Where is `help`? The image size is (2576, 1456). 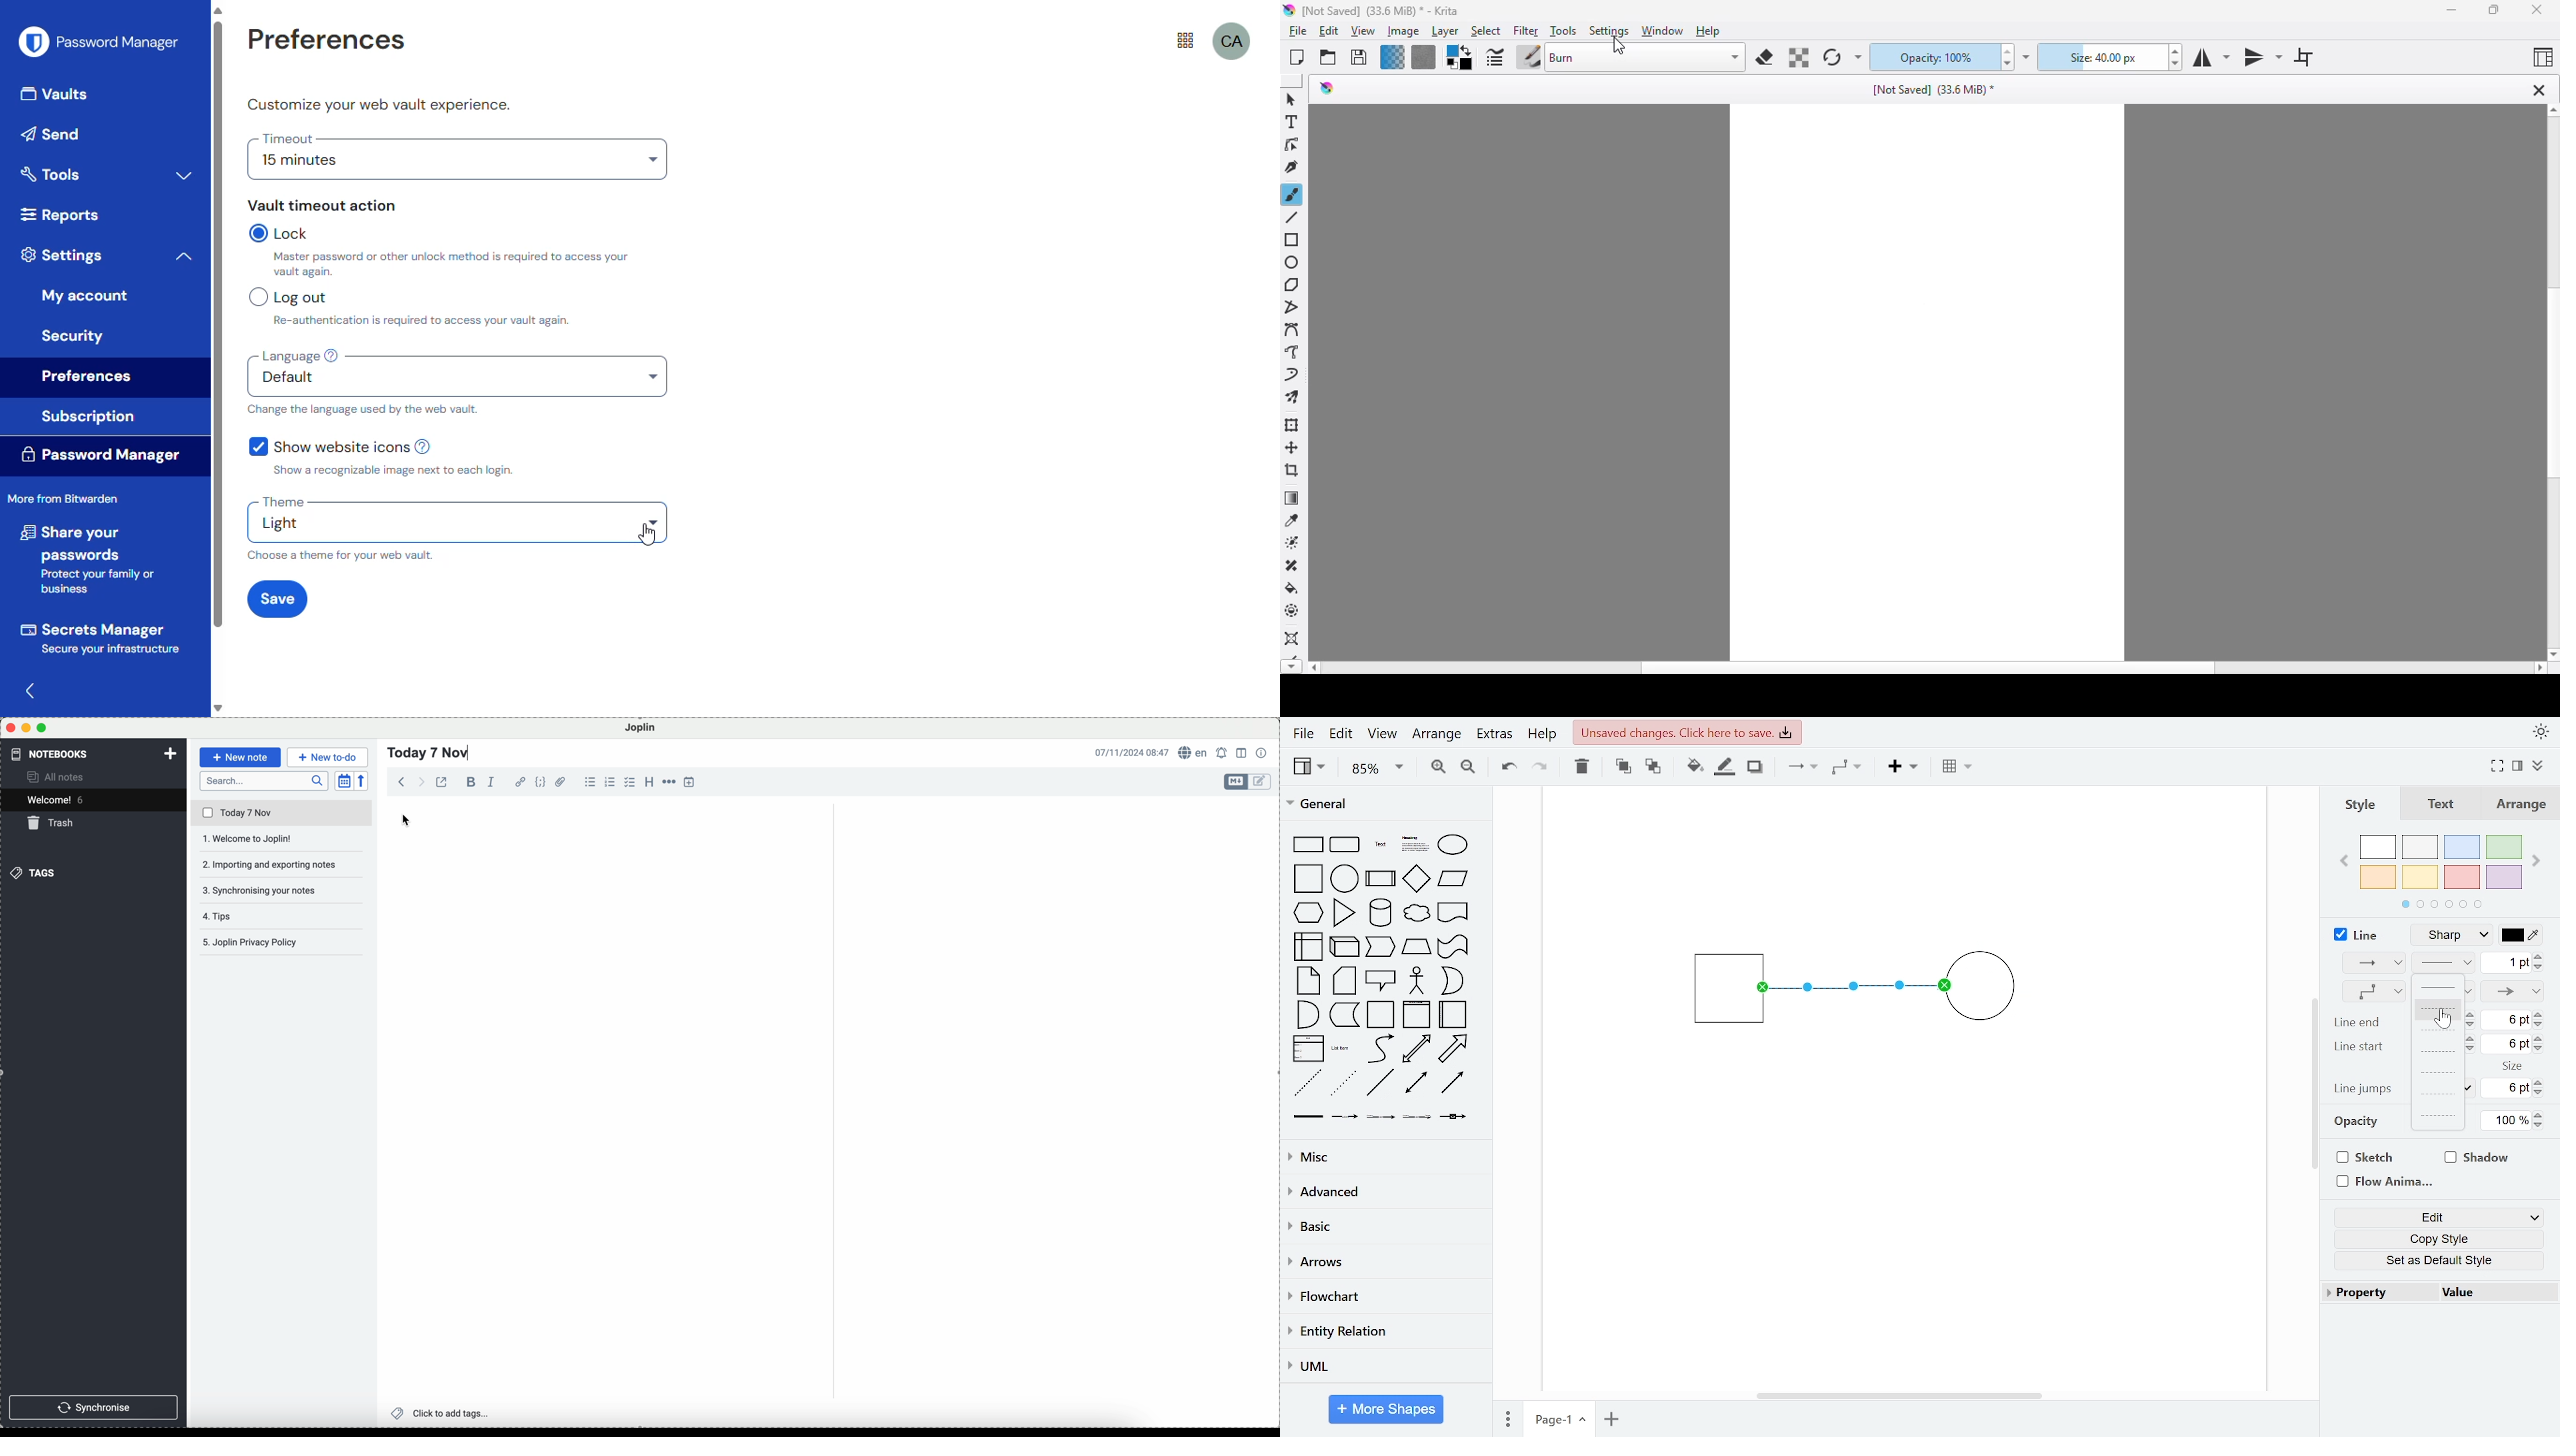 help is located at coordinates (1709, 31).